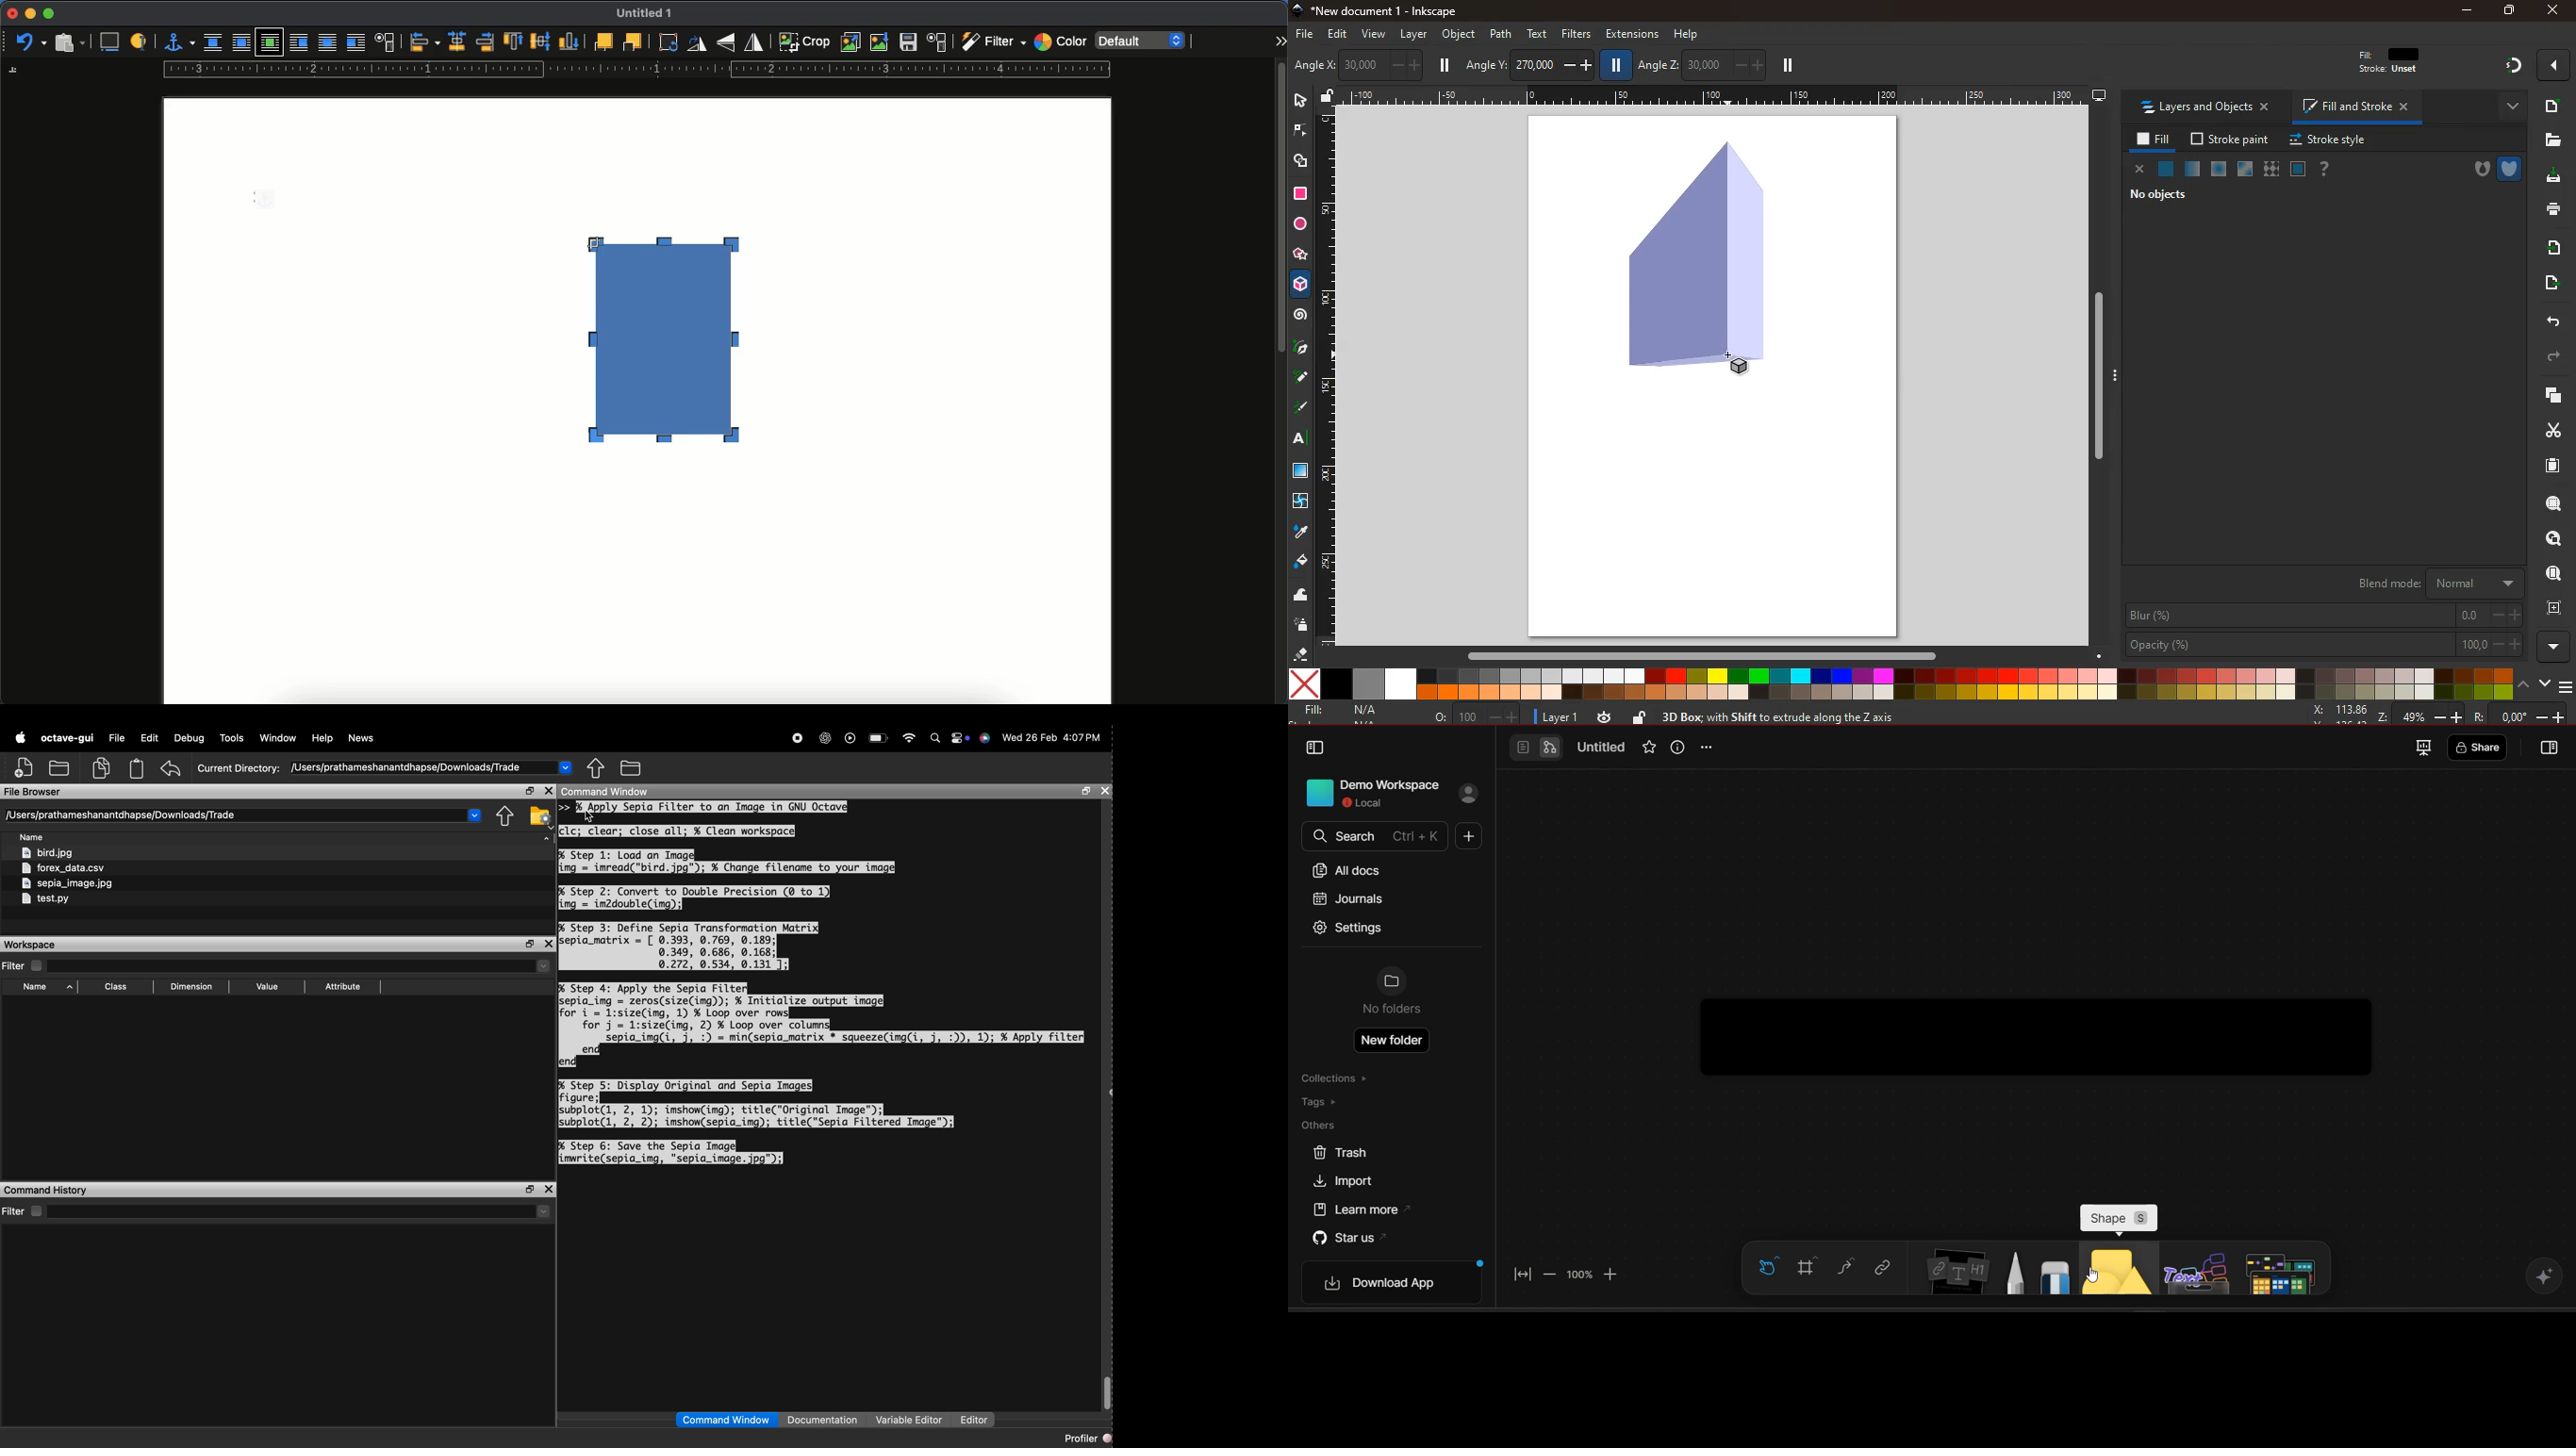 The image size is (2576, 1456). What do you see at coordinates (2553, 65) in the screenshot?
I see `more` at bounding box center [2553, 65].